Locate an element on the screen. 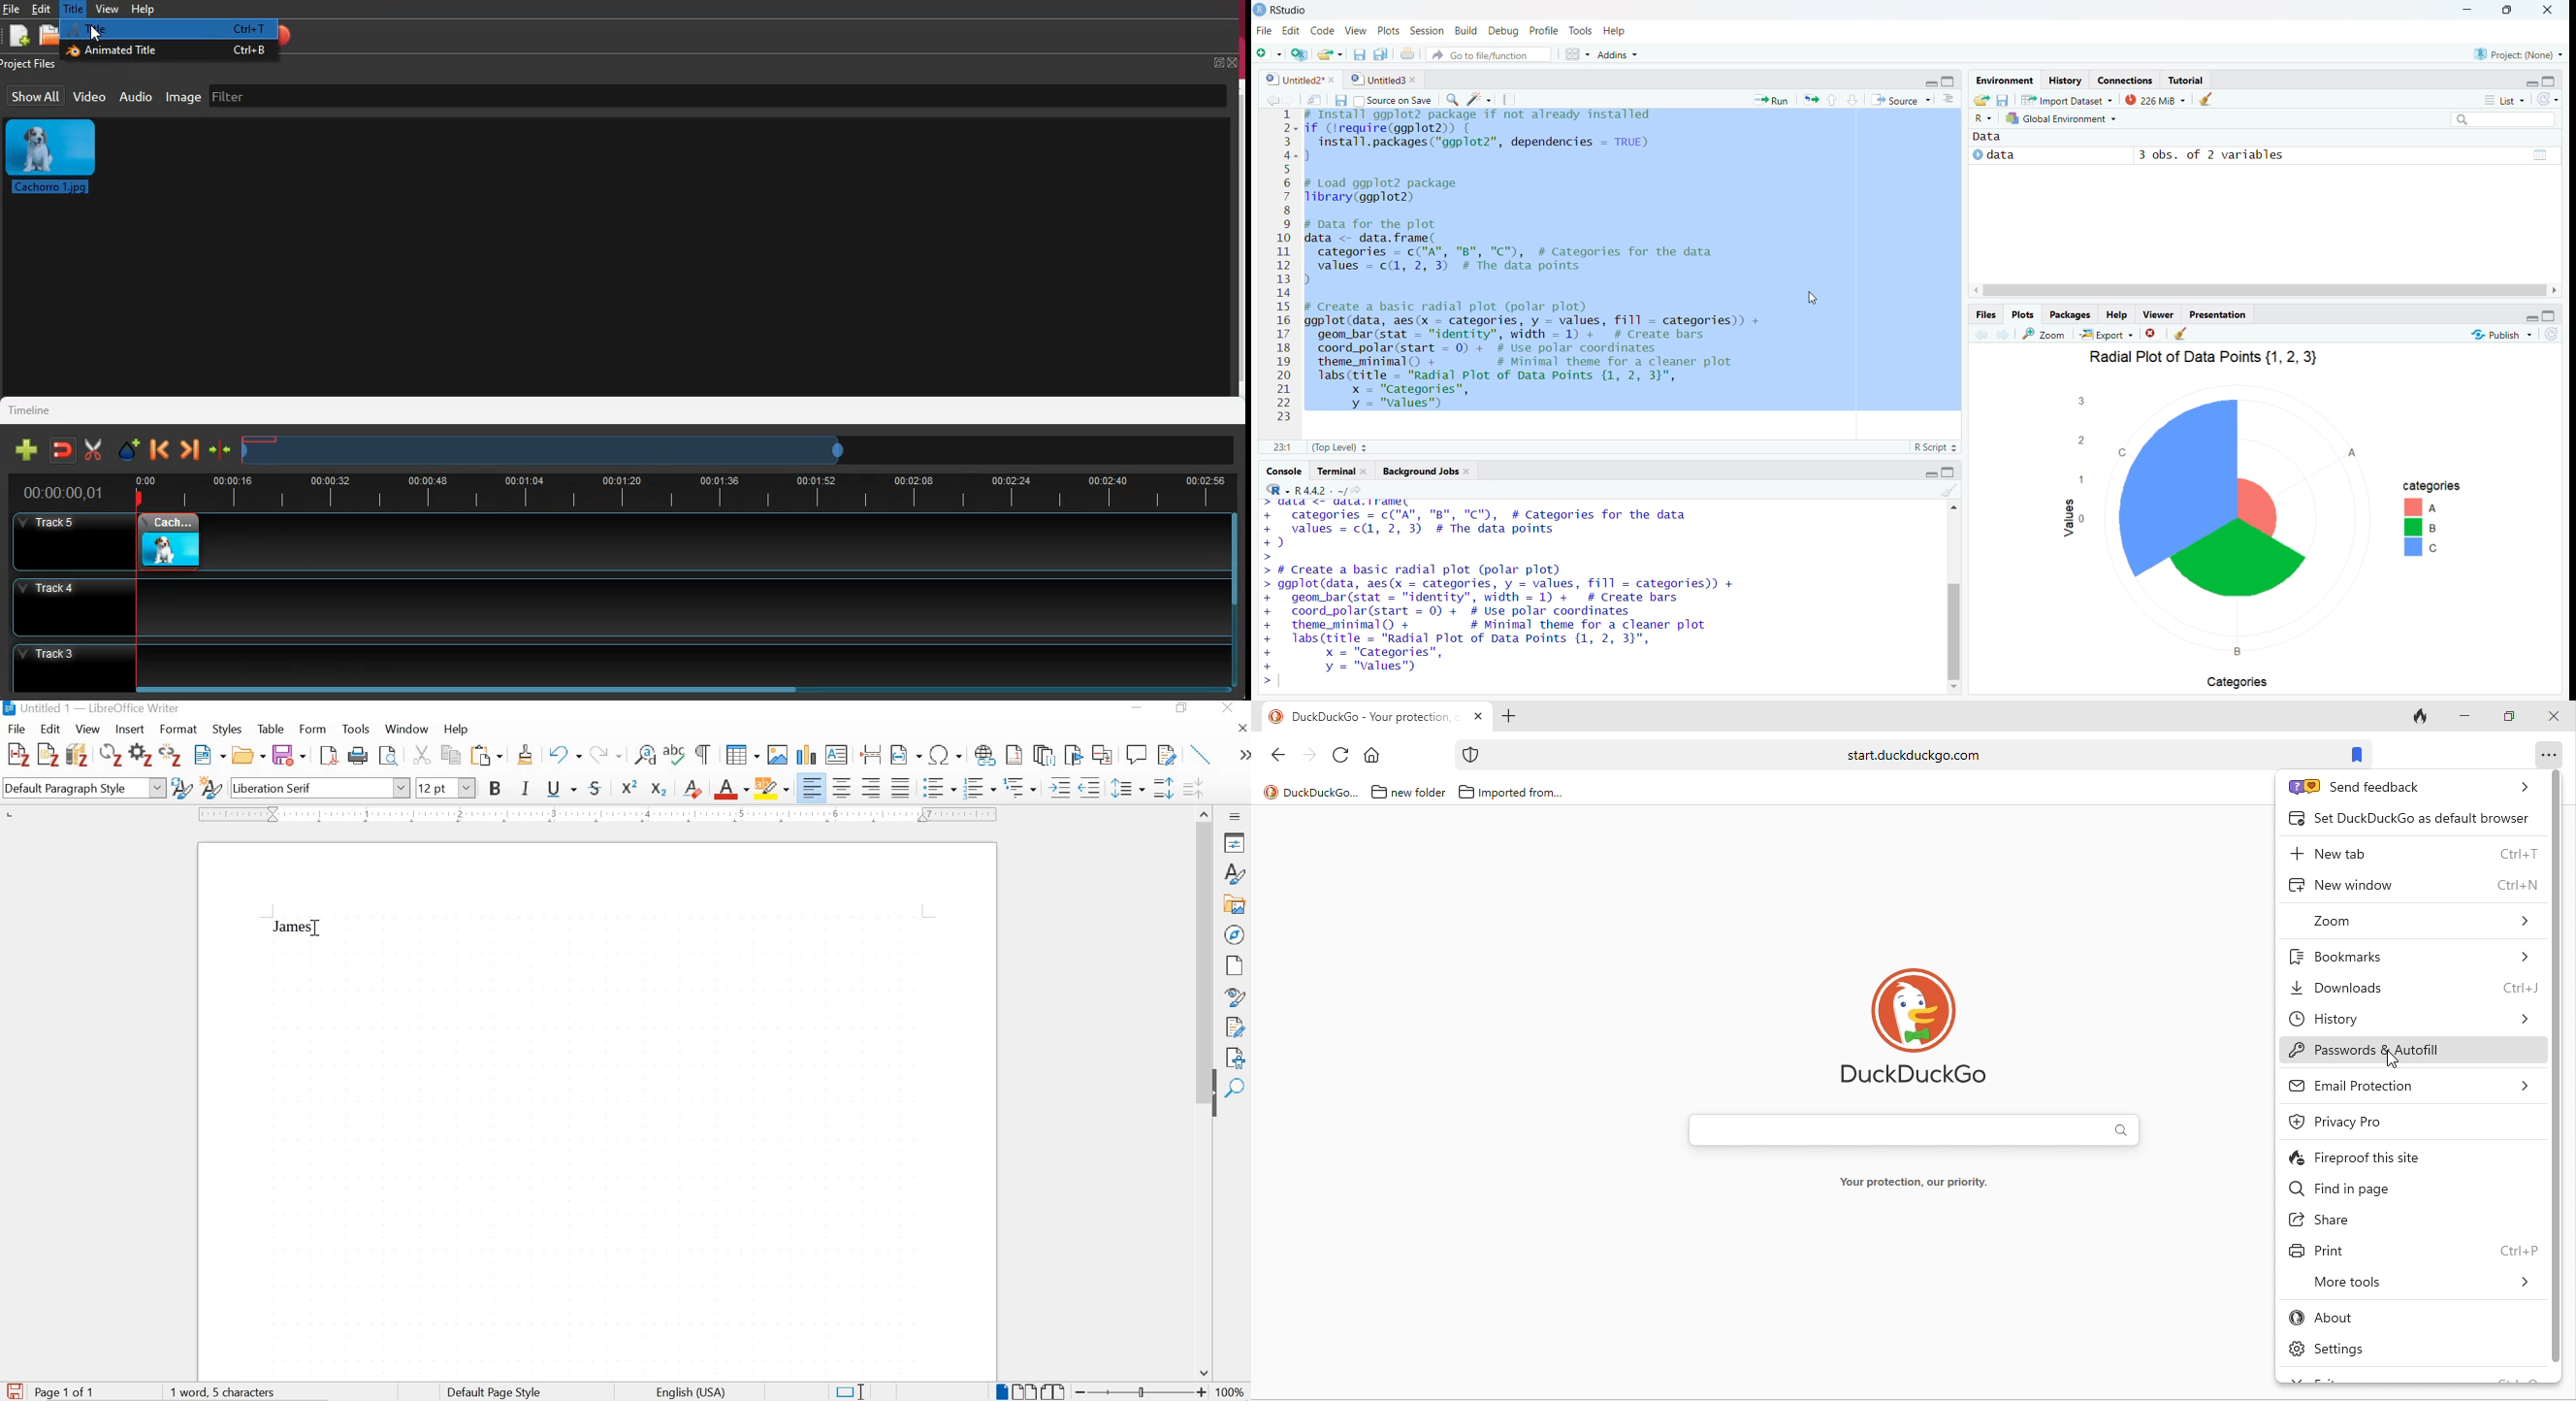 The width and height of the screenshot is (2576, 1428). styles is located at coordinates (1236, 873).